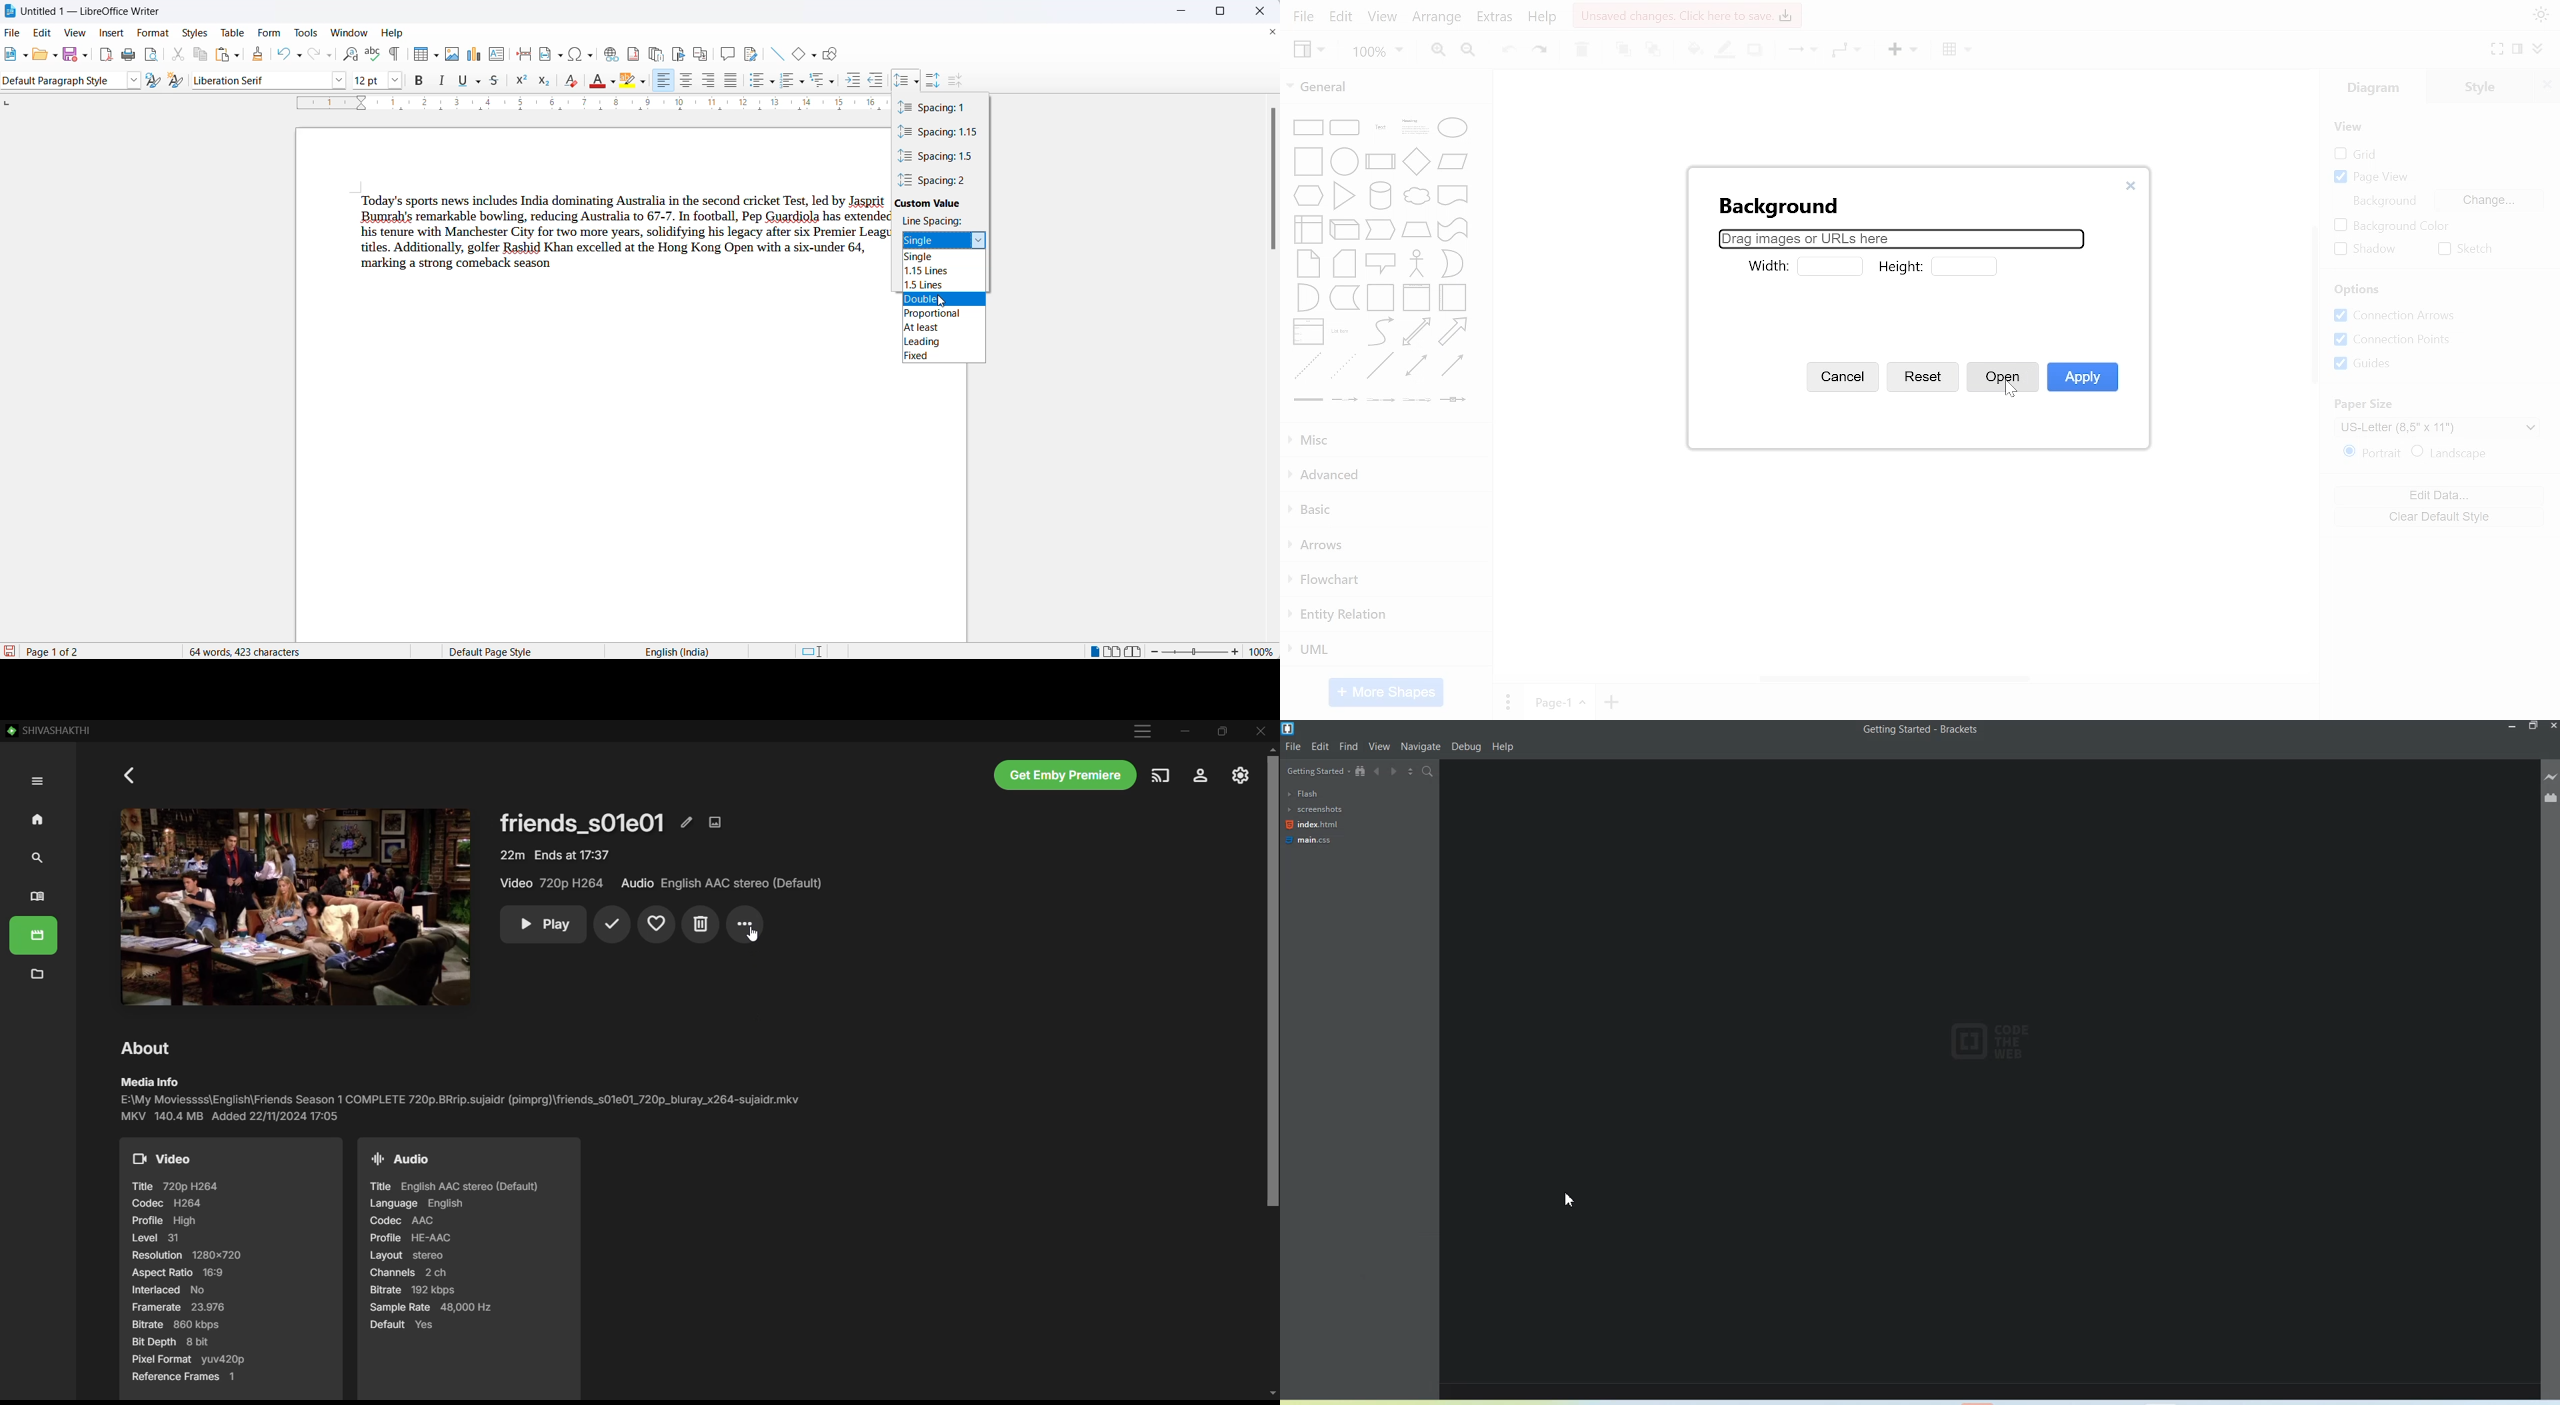 This screenshot has width=2576, height=1428. What do you see at coordinates (271, 79) in the screenshot?
I see `liberation serif` at bounding box center [271, 79].